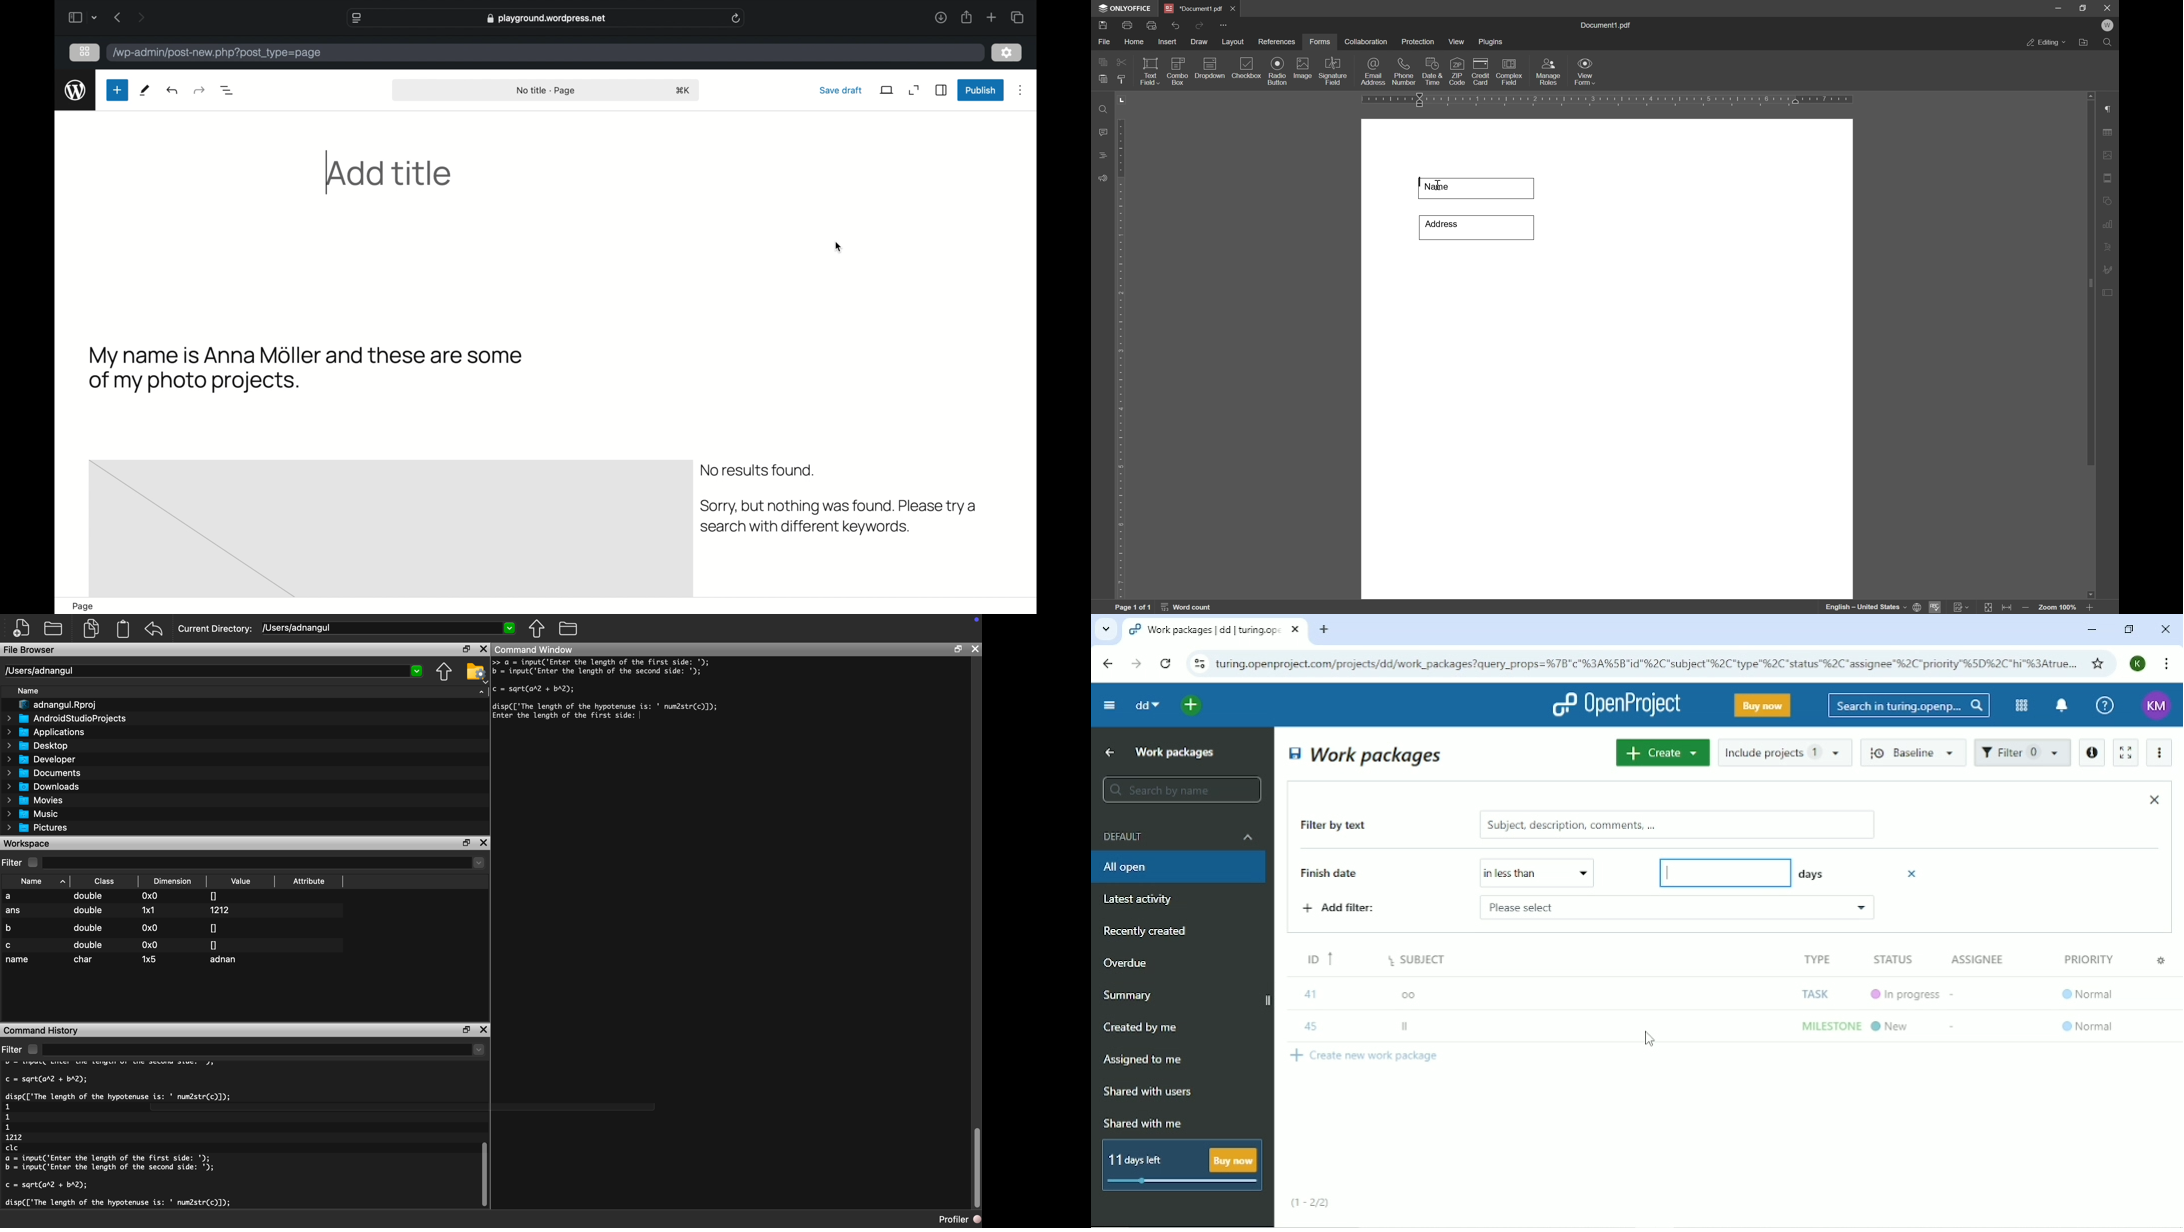  I want to click on web address, so click(547, 18).